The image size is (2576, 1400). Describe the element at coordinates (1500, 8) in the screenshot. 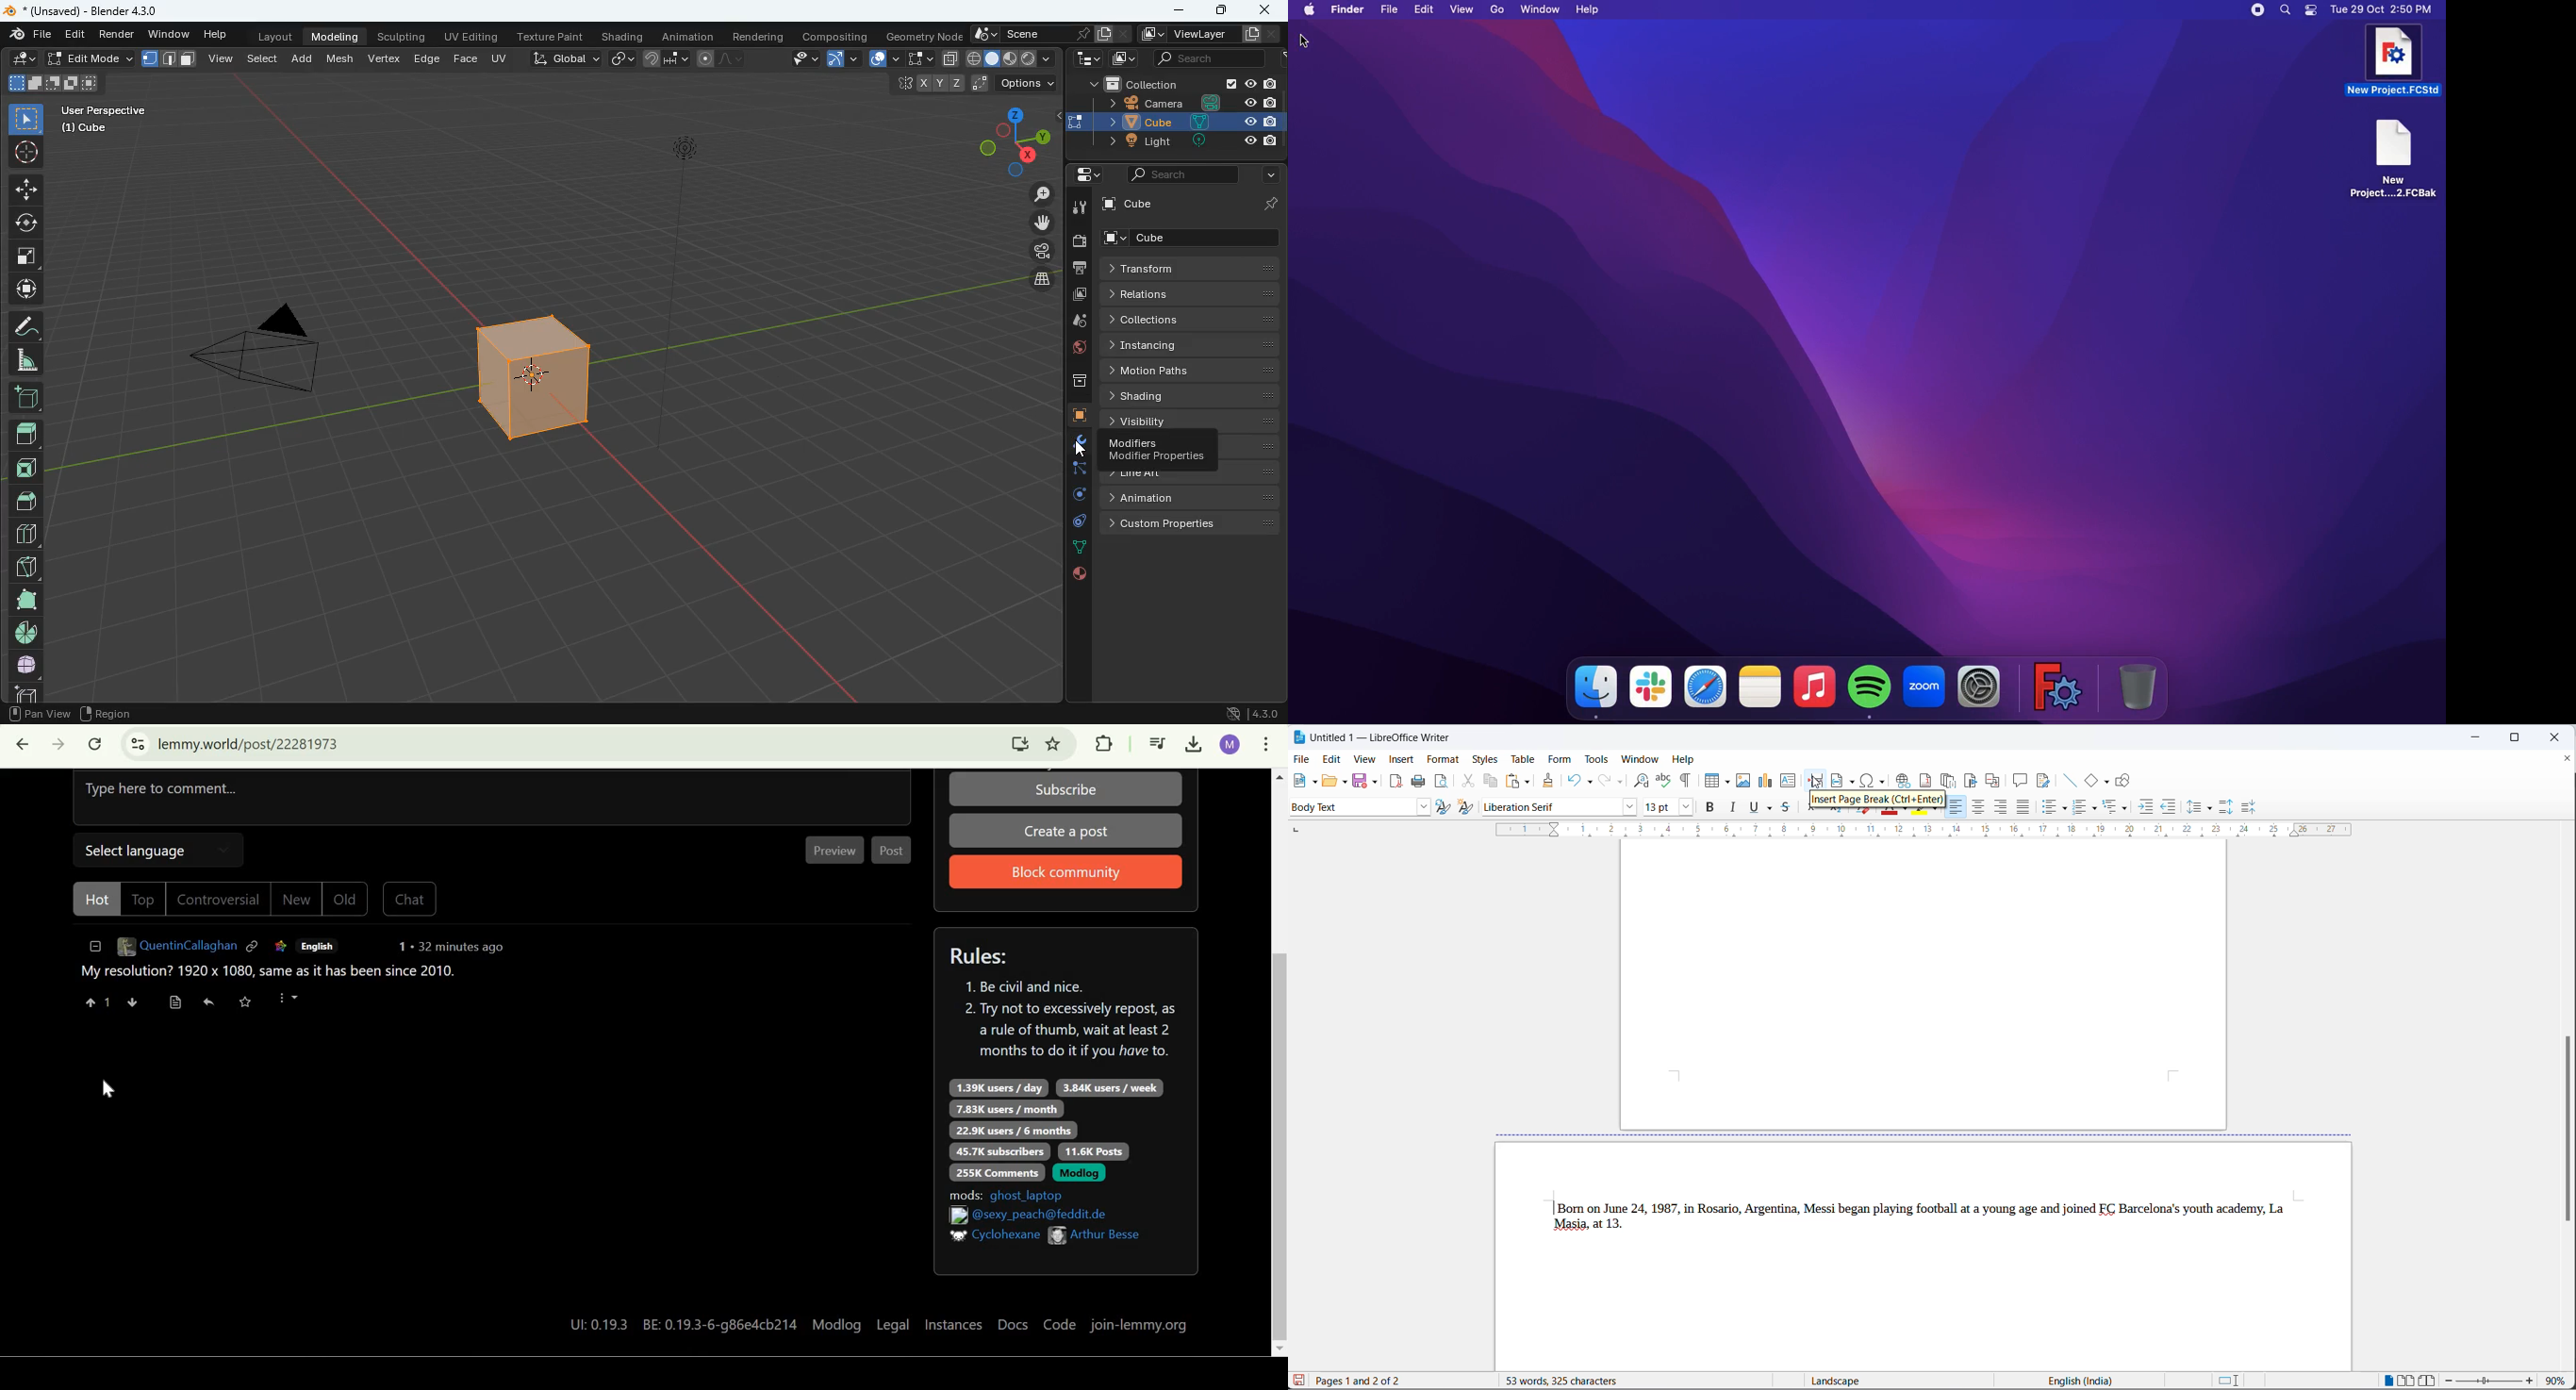

I see `Go` at that location.